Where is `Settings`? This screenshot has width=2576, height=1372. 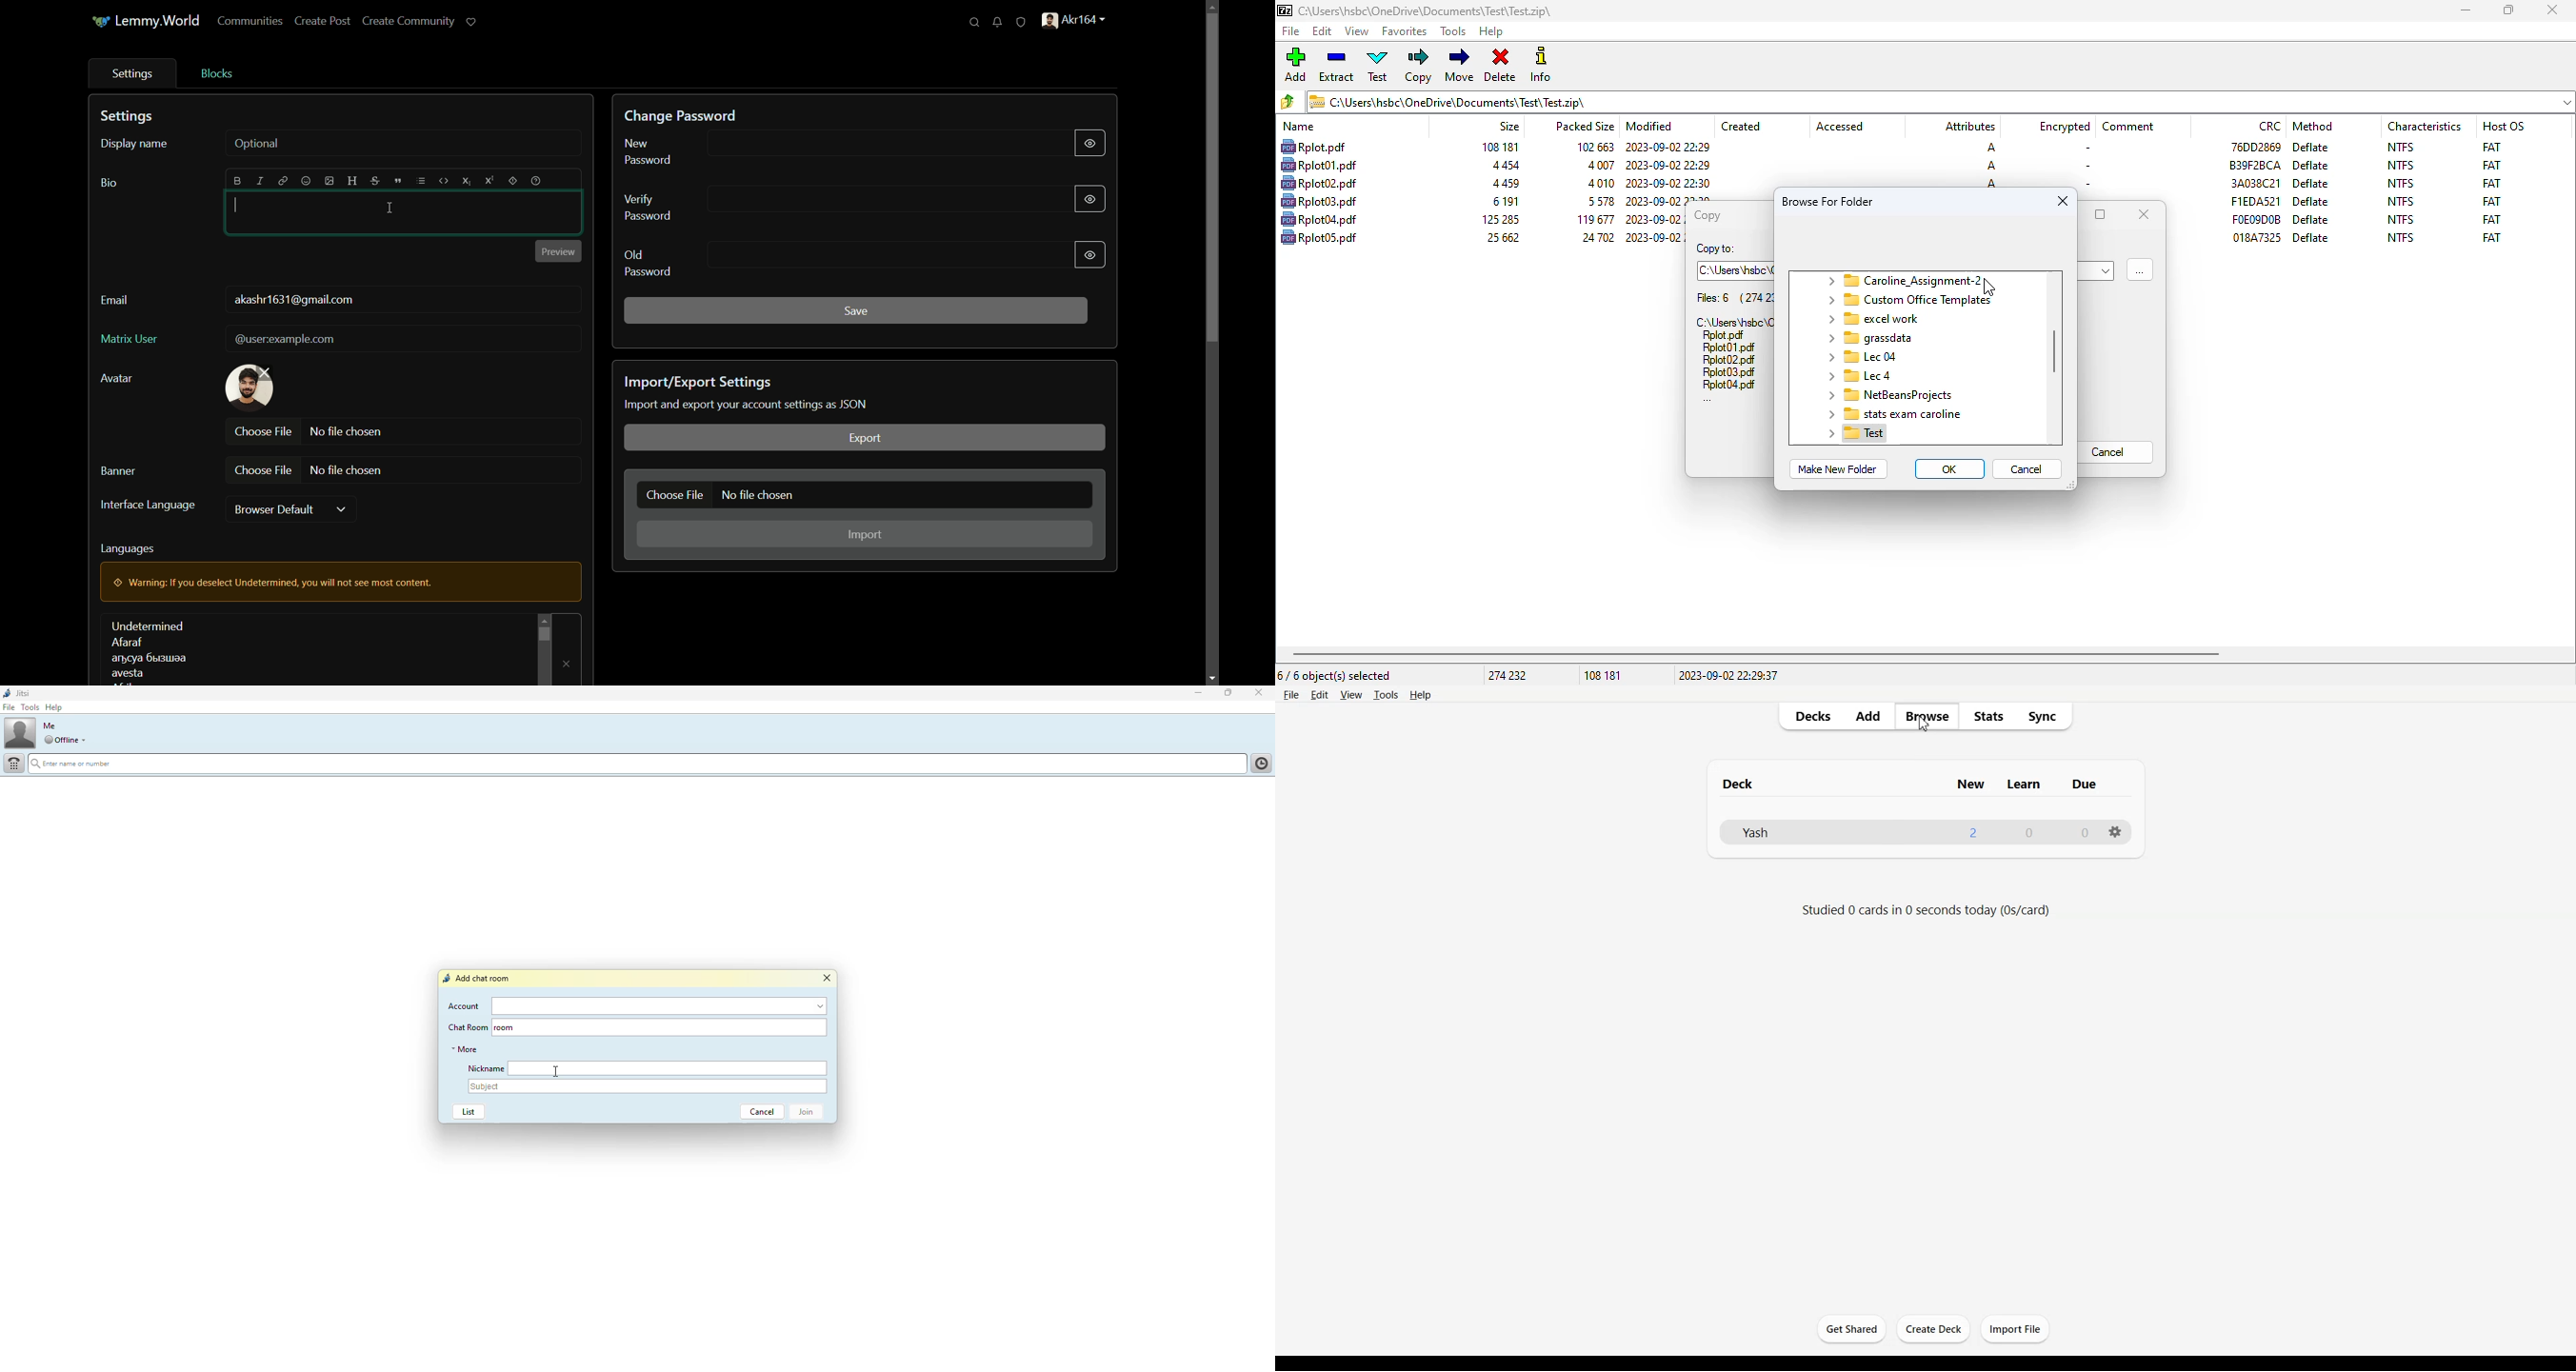 Settings is located at coordinates (2116, 832).